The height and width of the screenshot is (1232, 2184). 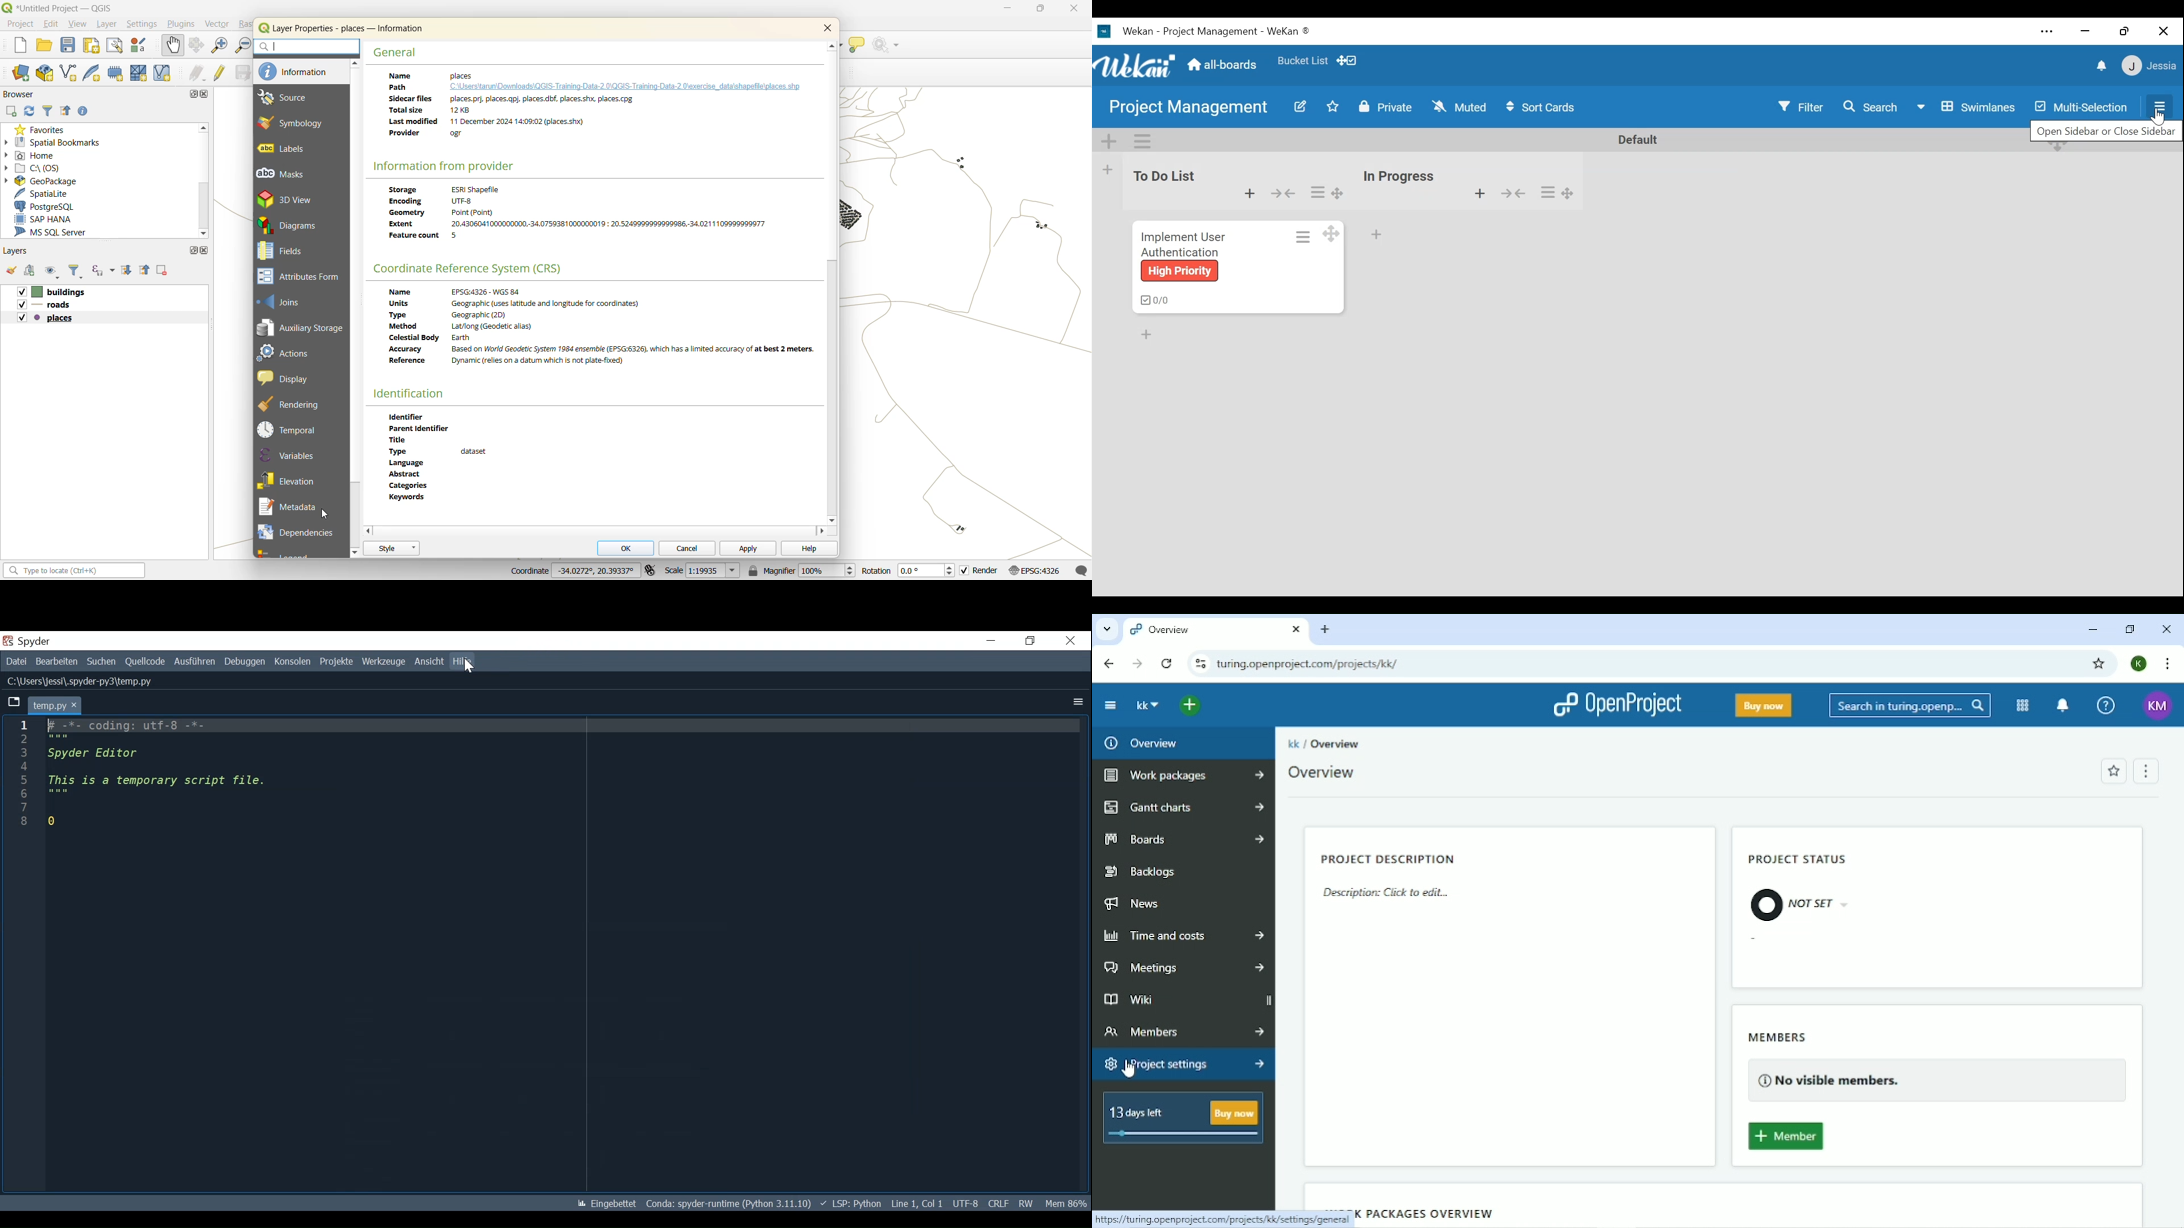 What do you see at coordinates (55, 271) in the screenshot?
I see `manage map` at bounding box center [55, 271].